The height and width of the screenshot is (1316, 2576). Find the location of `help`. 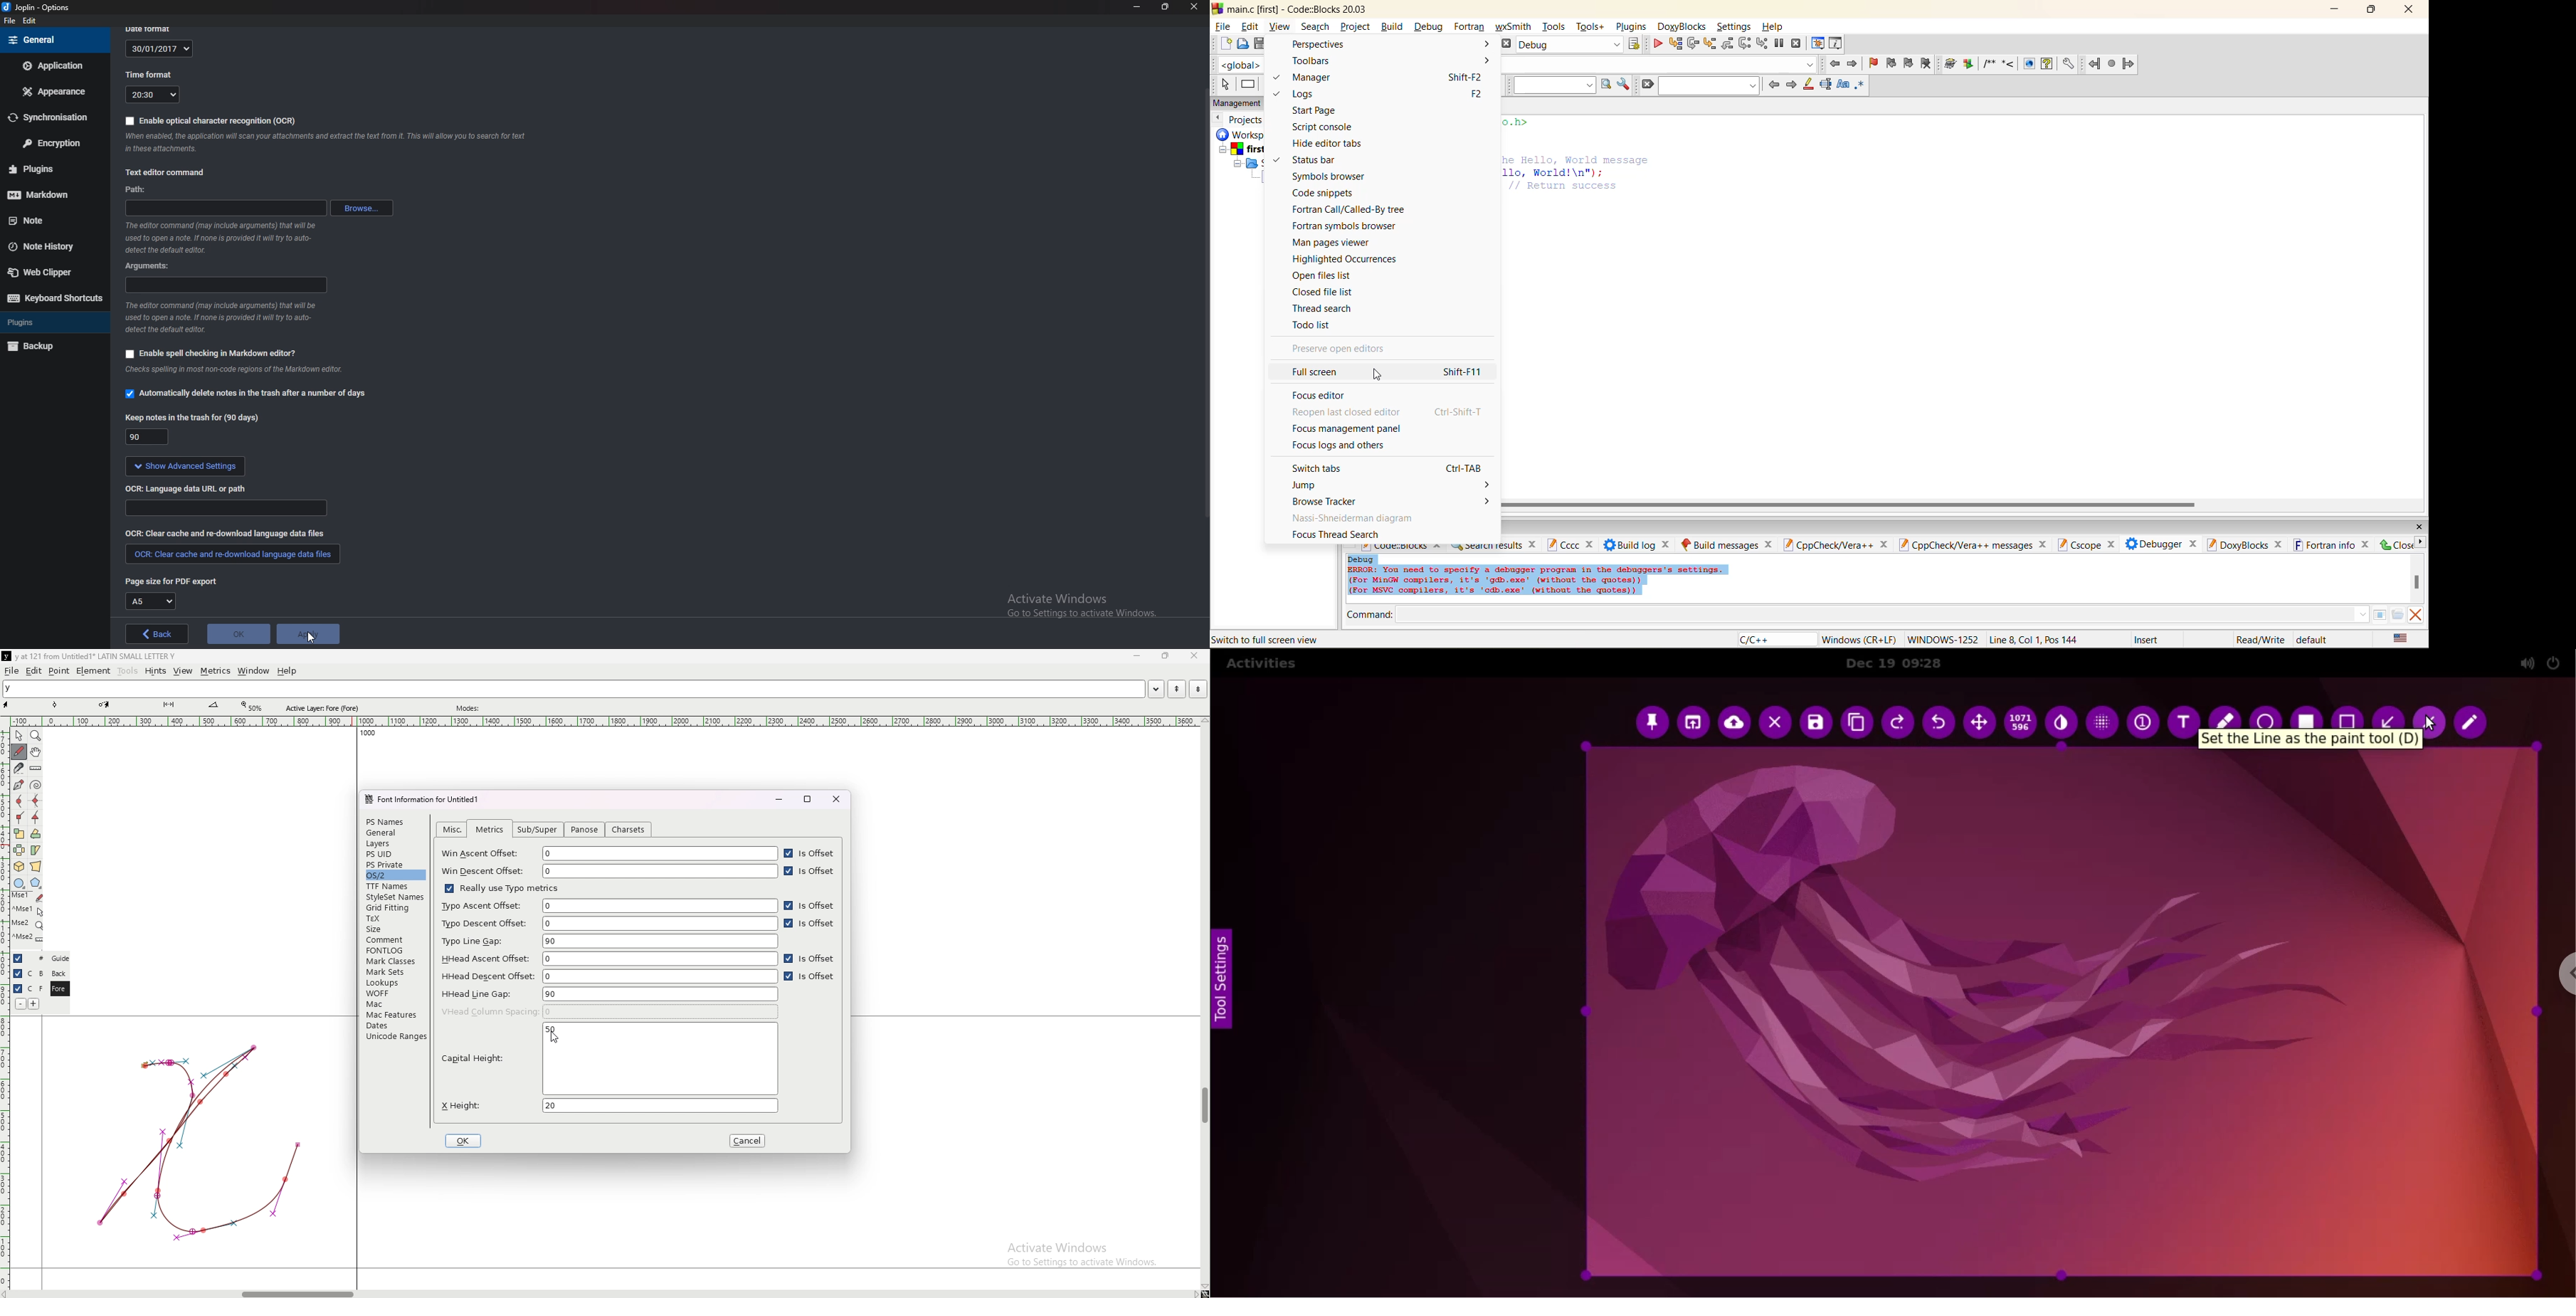

help is located at coordinates (287, 671).